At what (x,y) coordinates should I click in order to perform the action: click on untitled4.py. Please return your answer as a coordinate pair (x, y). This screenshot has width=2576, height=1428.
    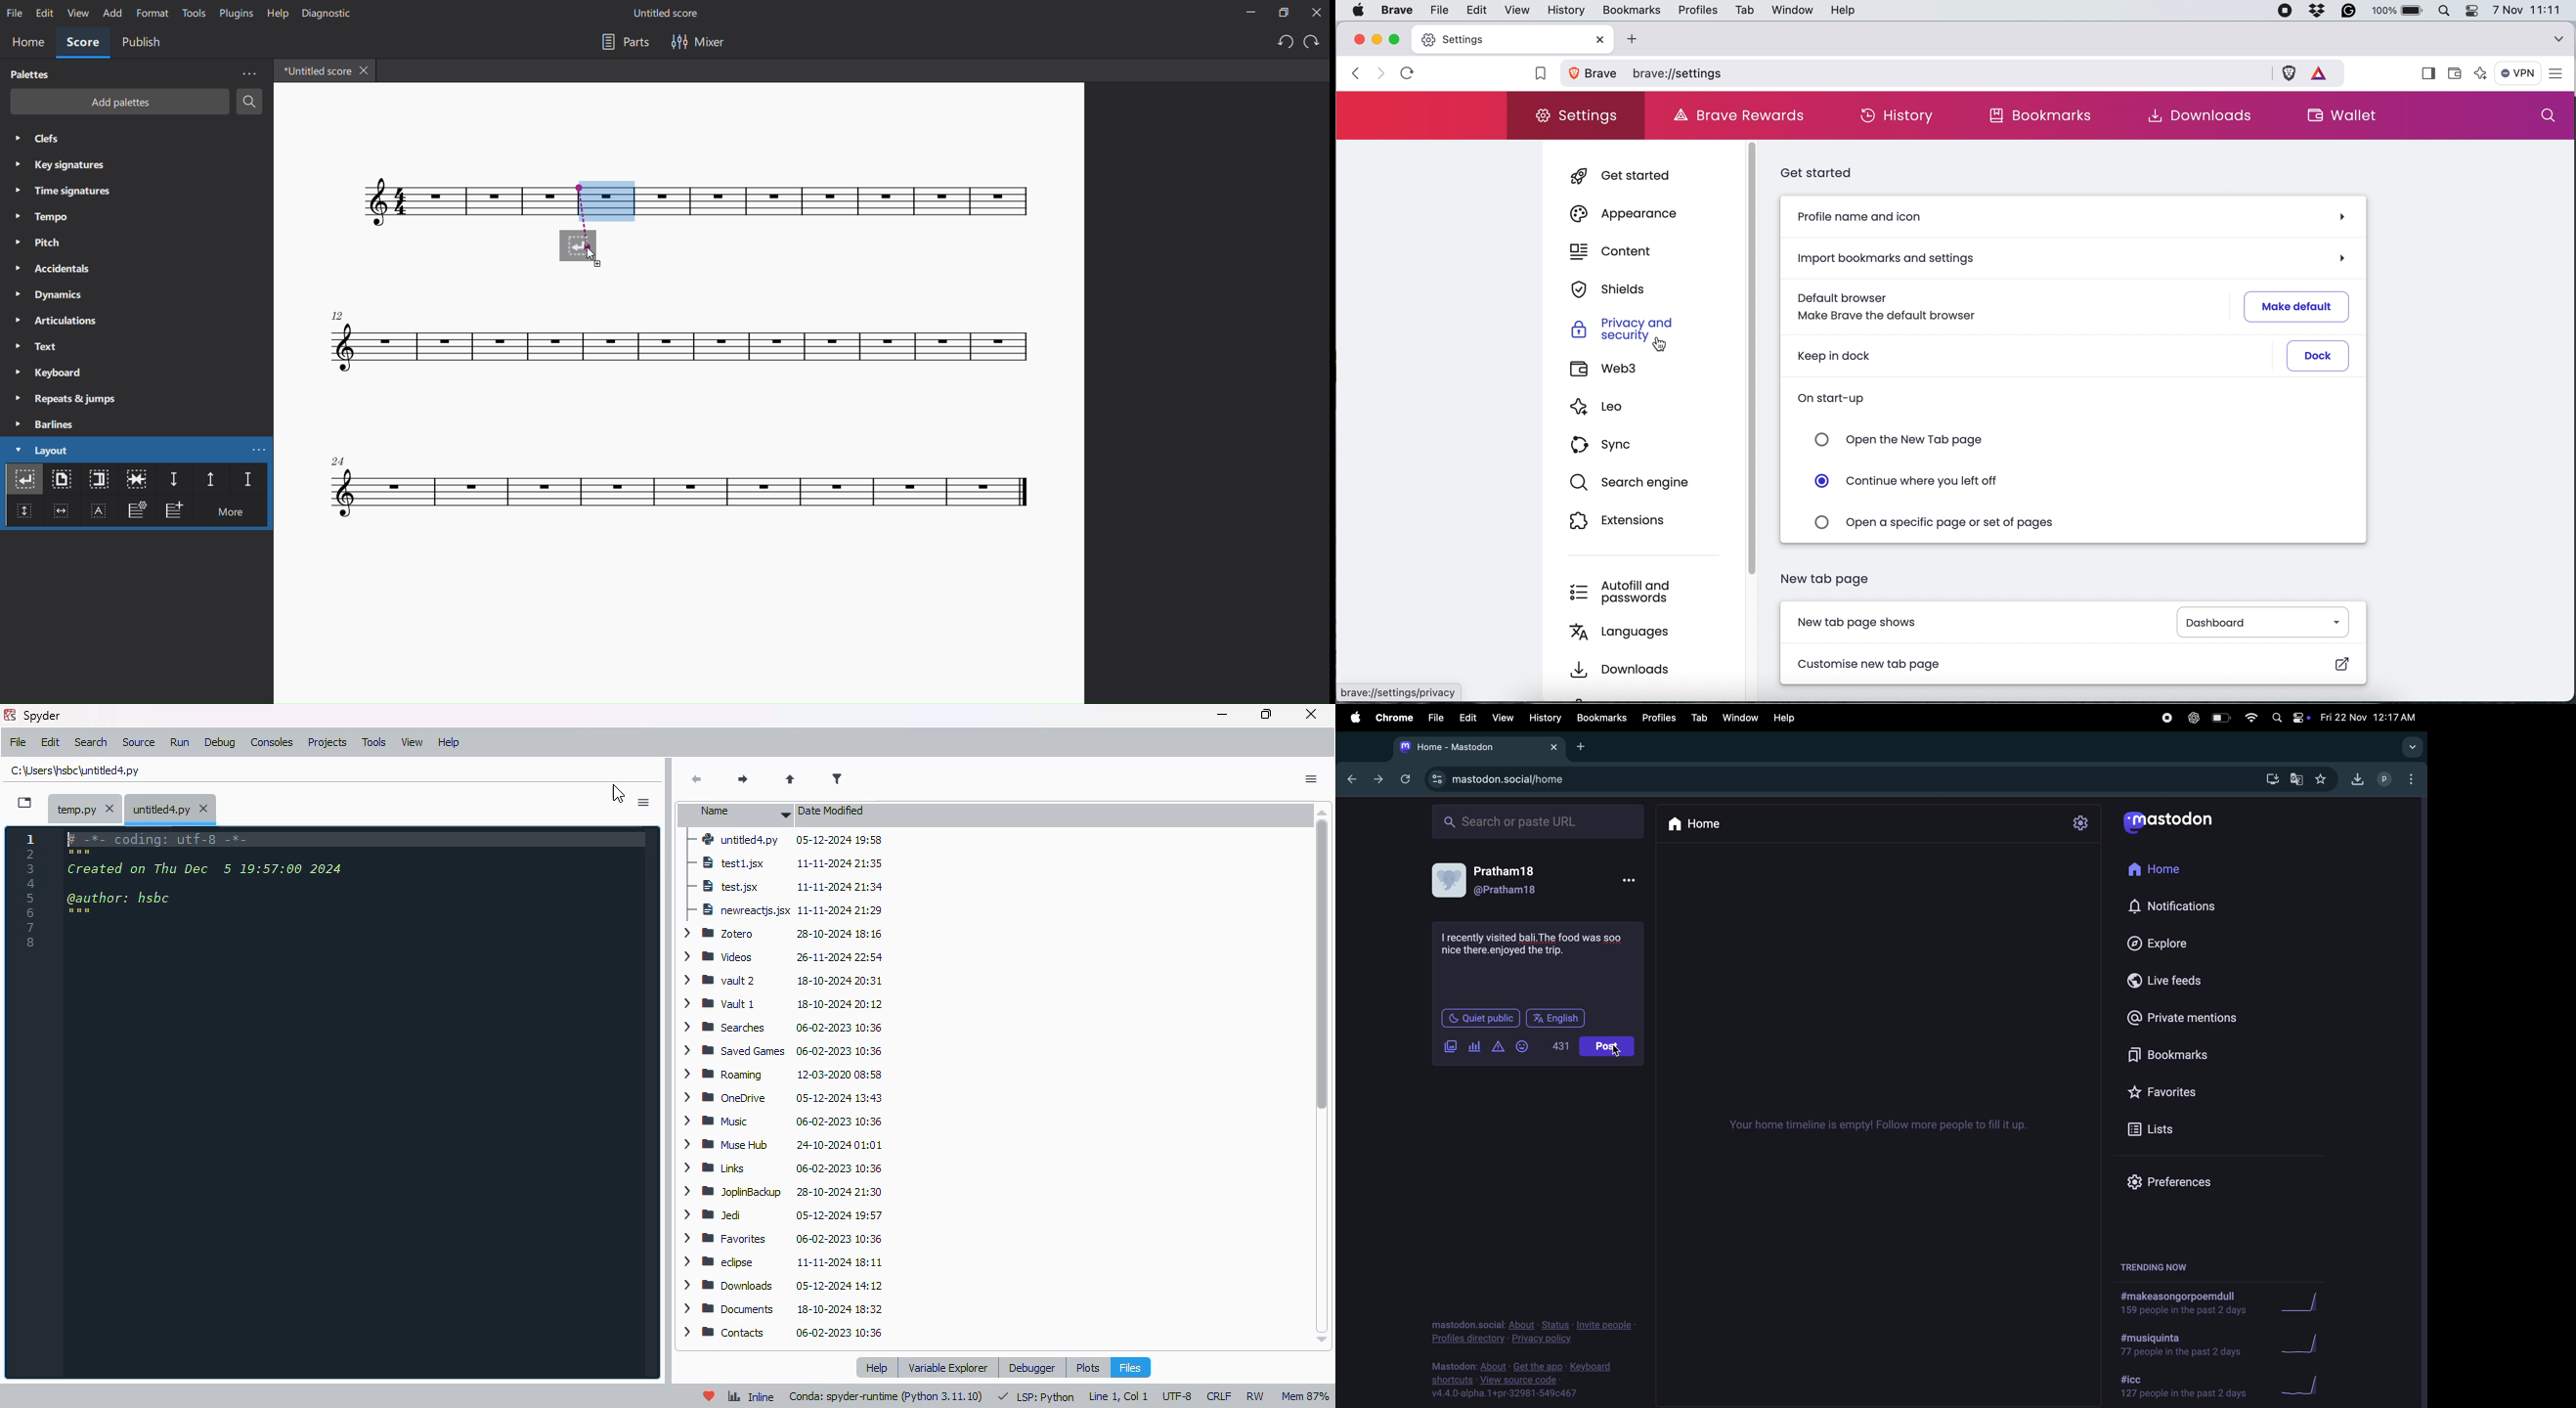
    Looking at the image, I should click on (171, 808).